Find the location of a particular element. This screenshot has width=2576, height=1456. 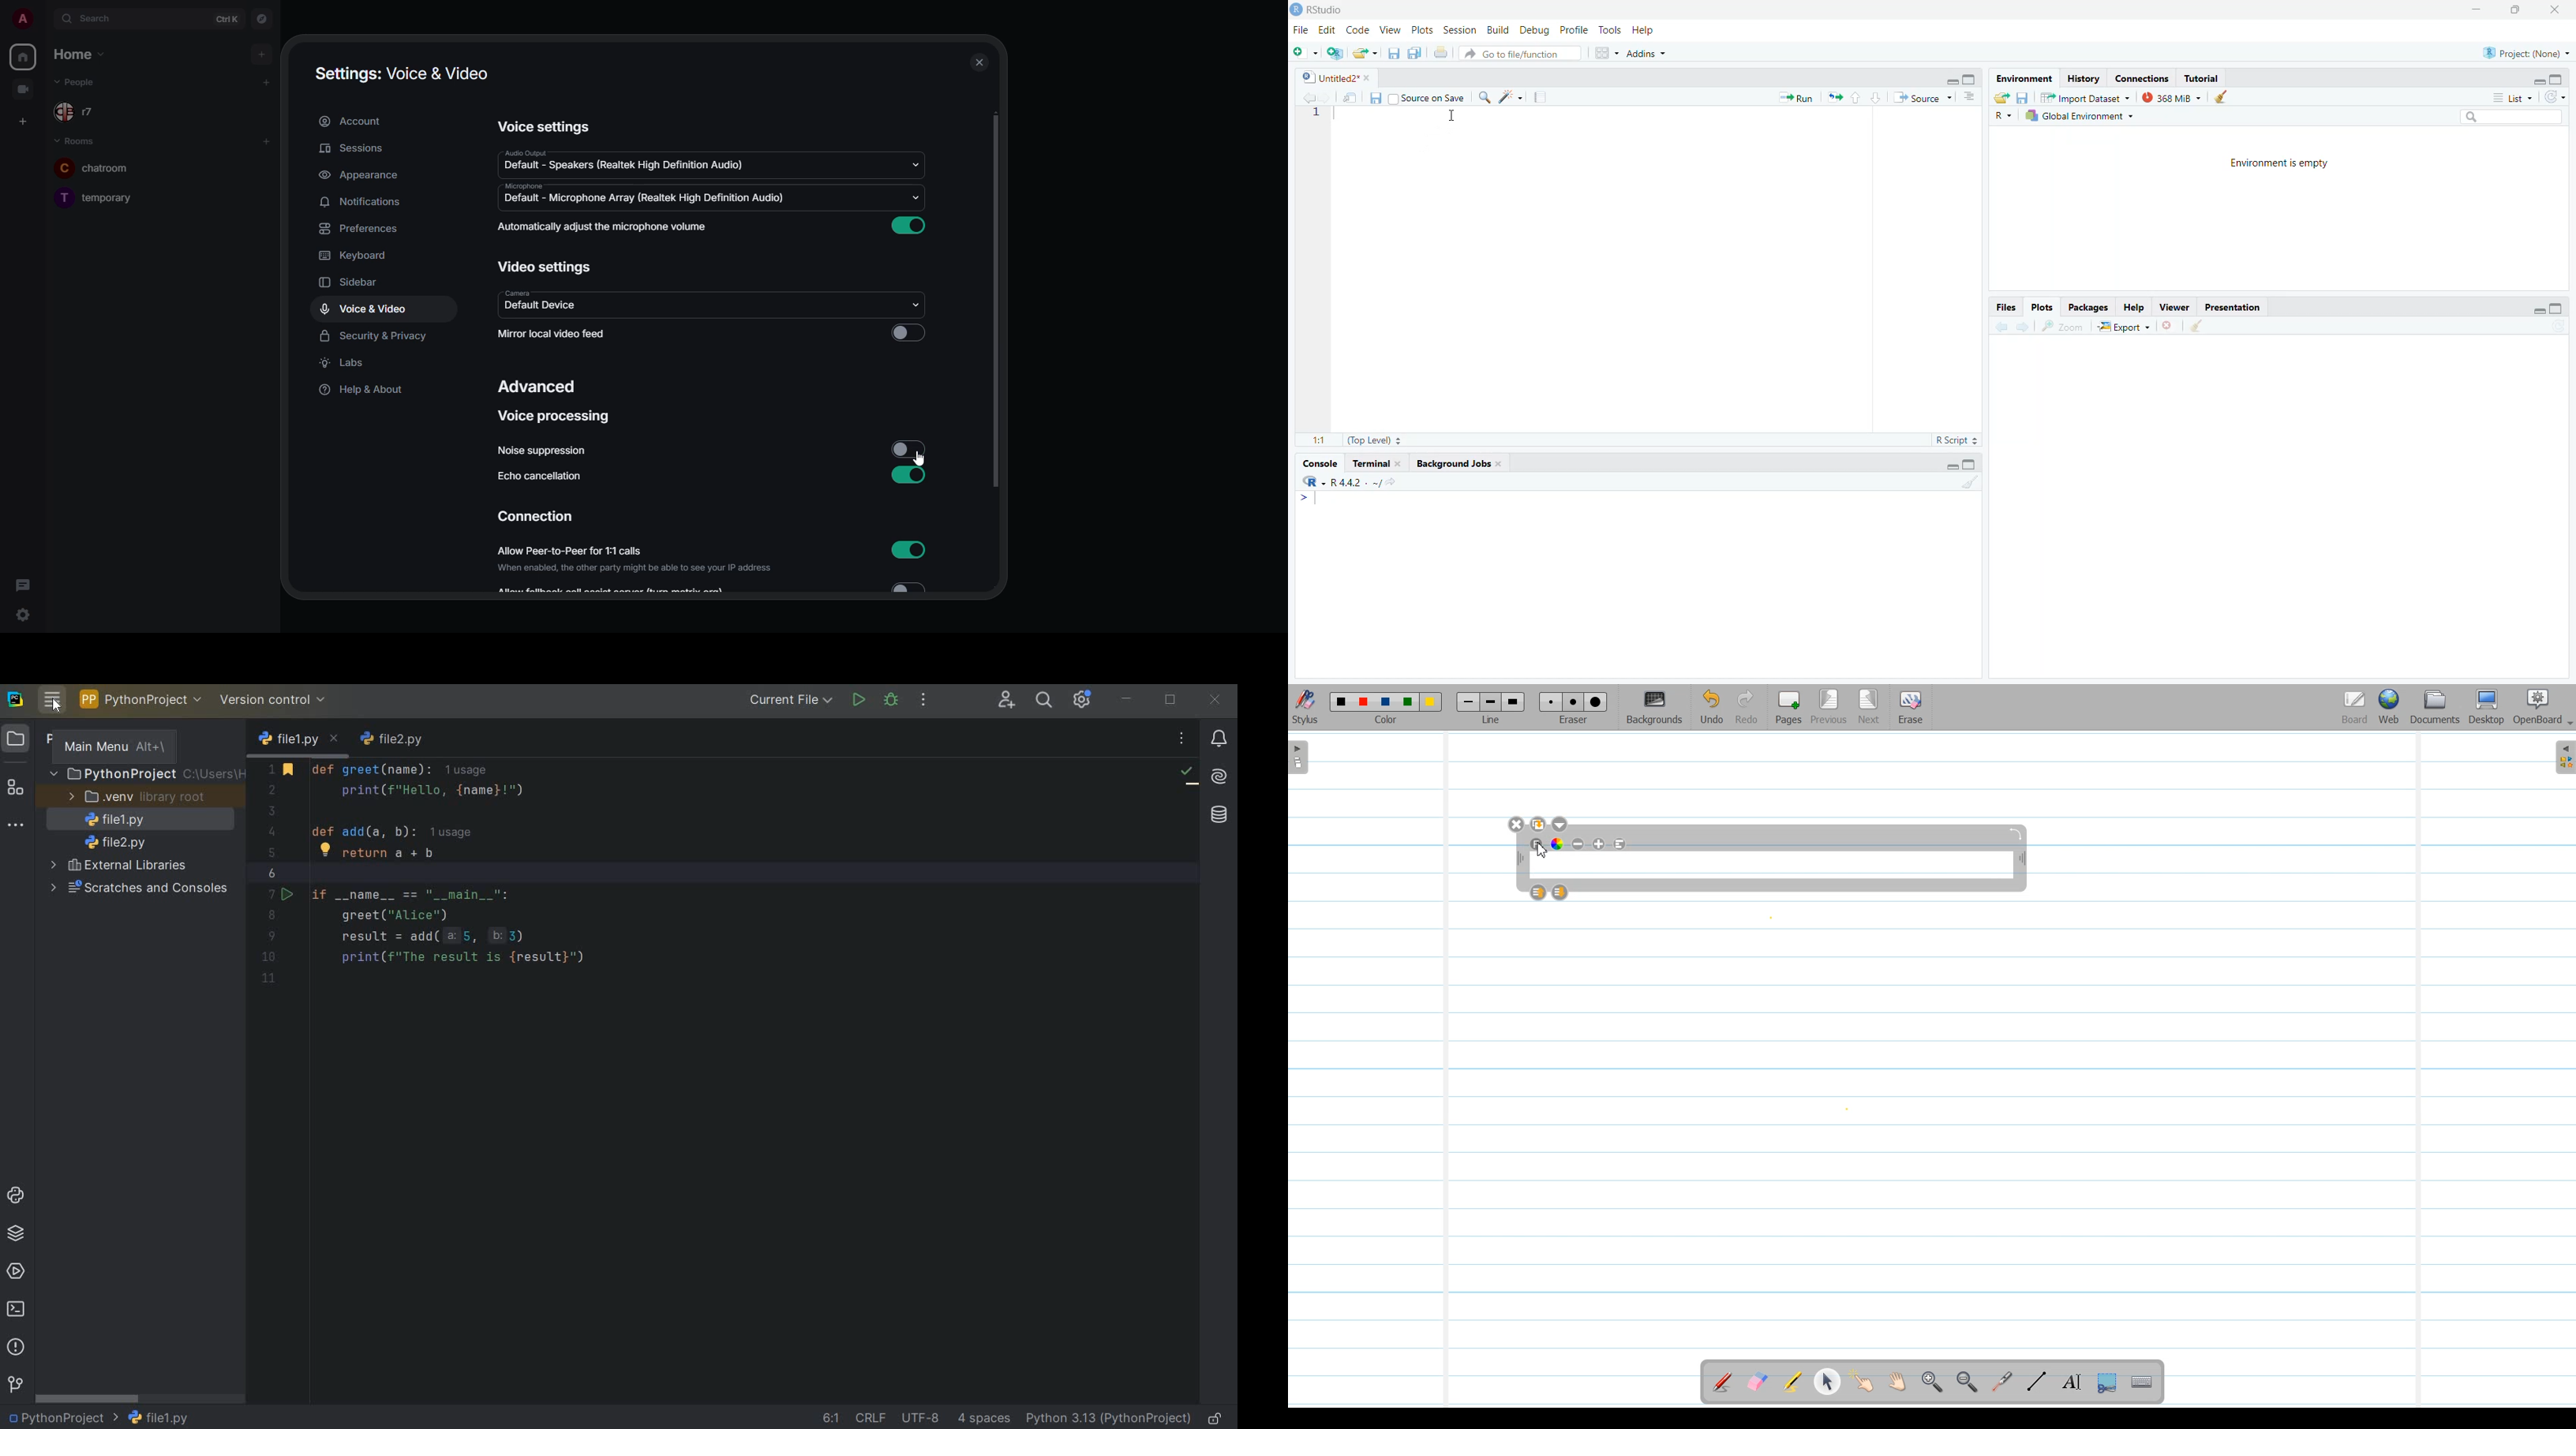

Terminal is located at coordinates (1376, 463).